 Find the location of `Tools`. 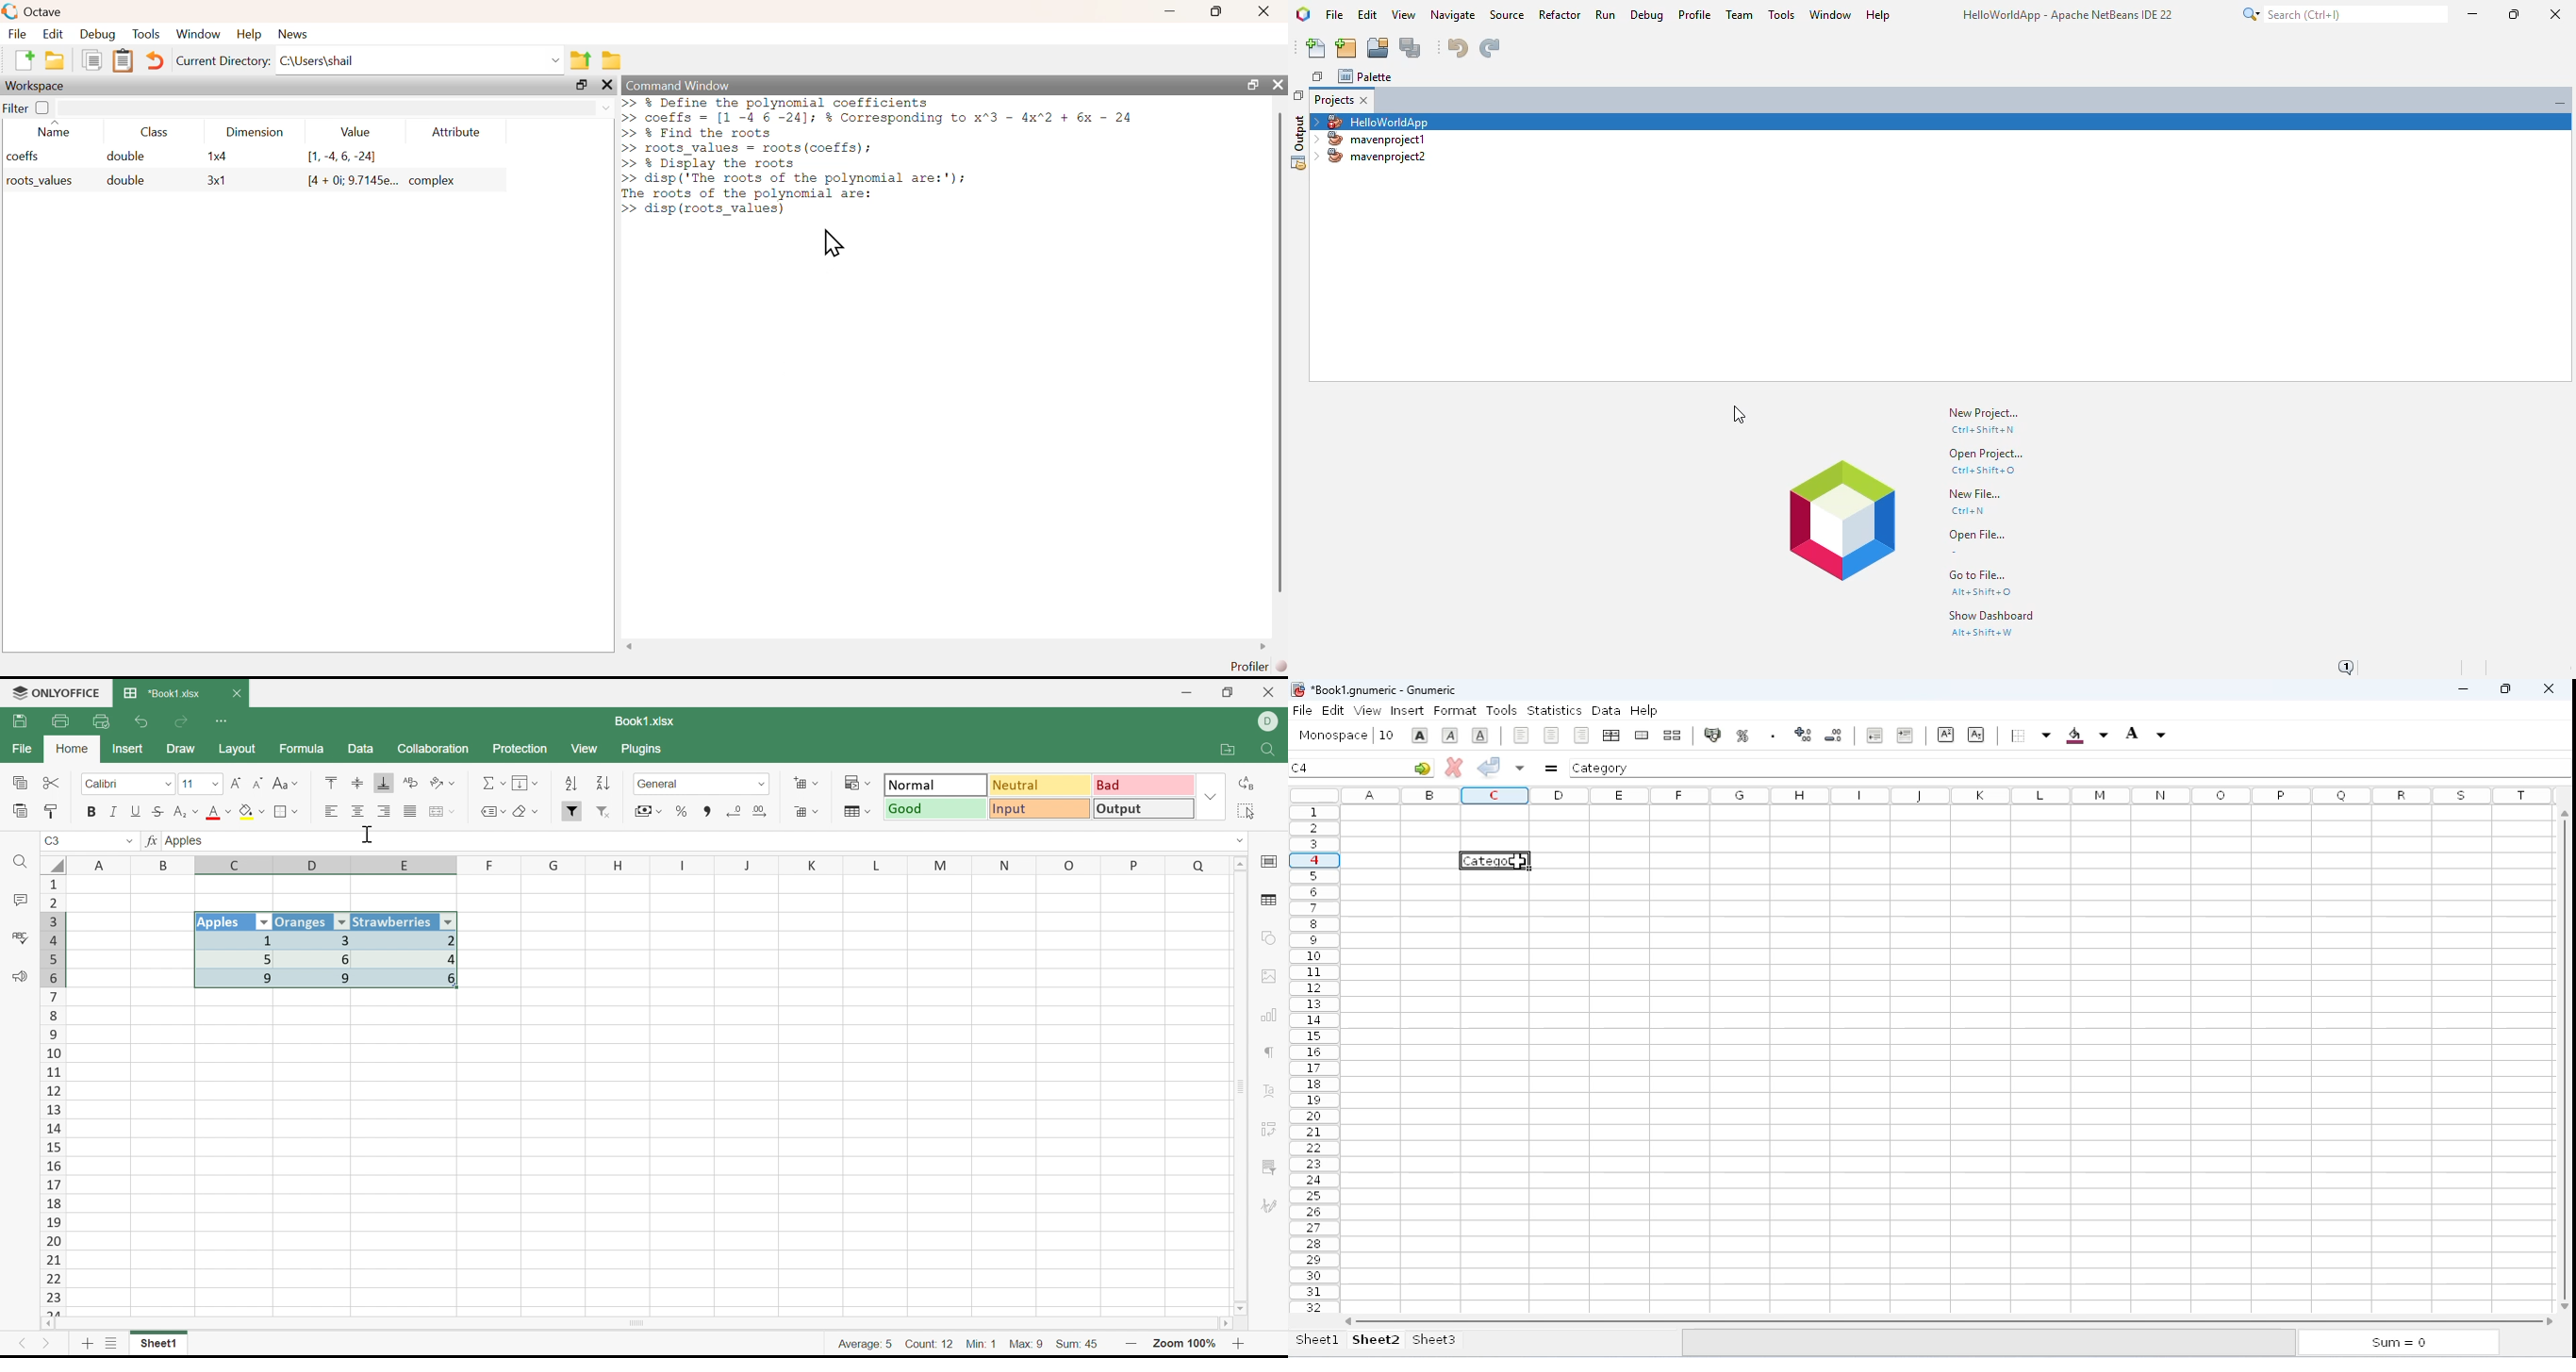

Tools is located at coordinates (146, 34).